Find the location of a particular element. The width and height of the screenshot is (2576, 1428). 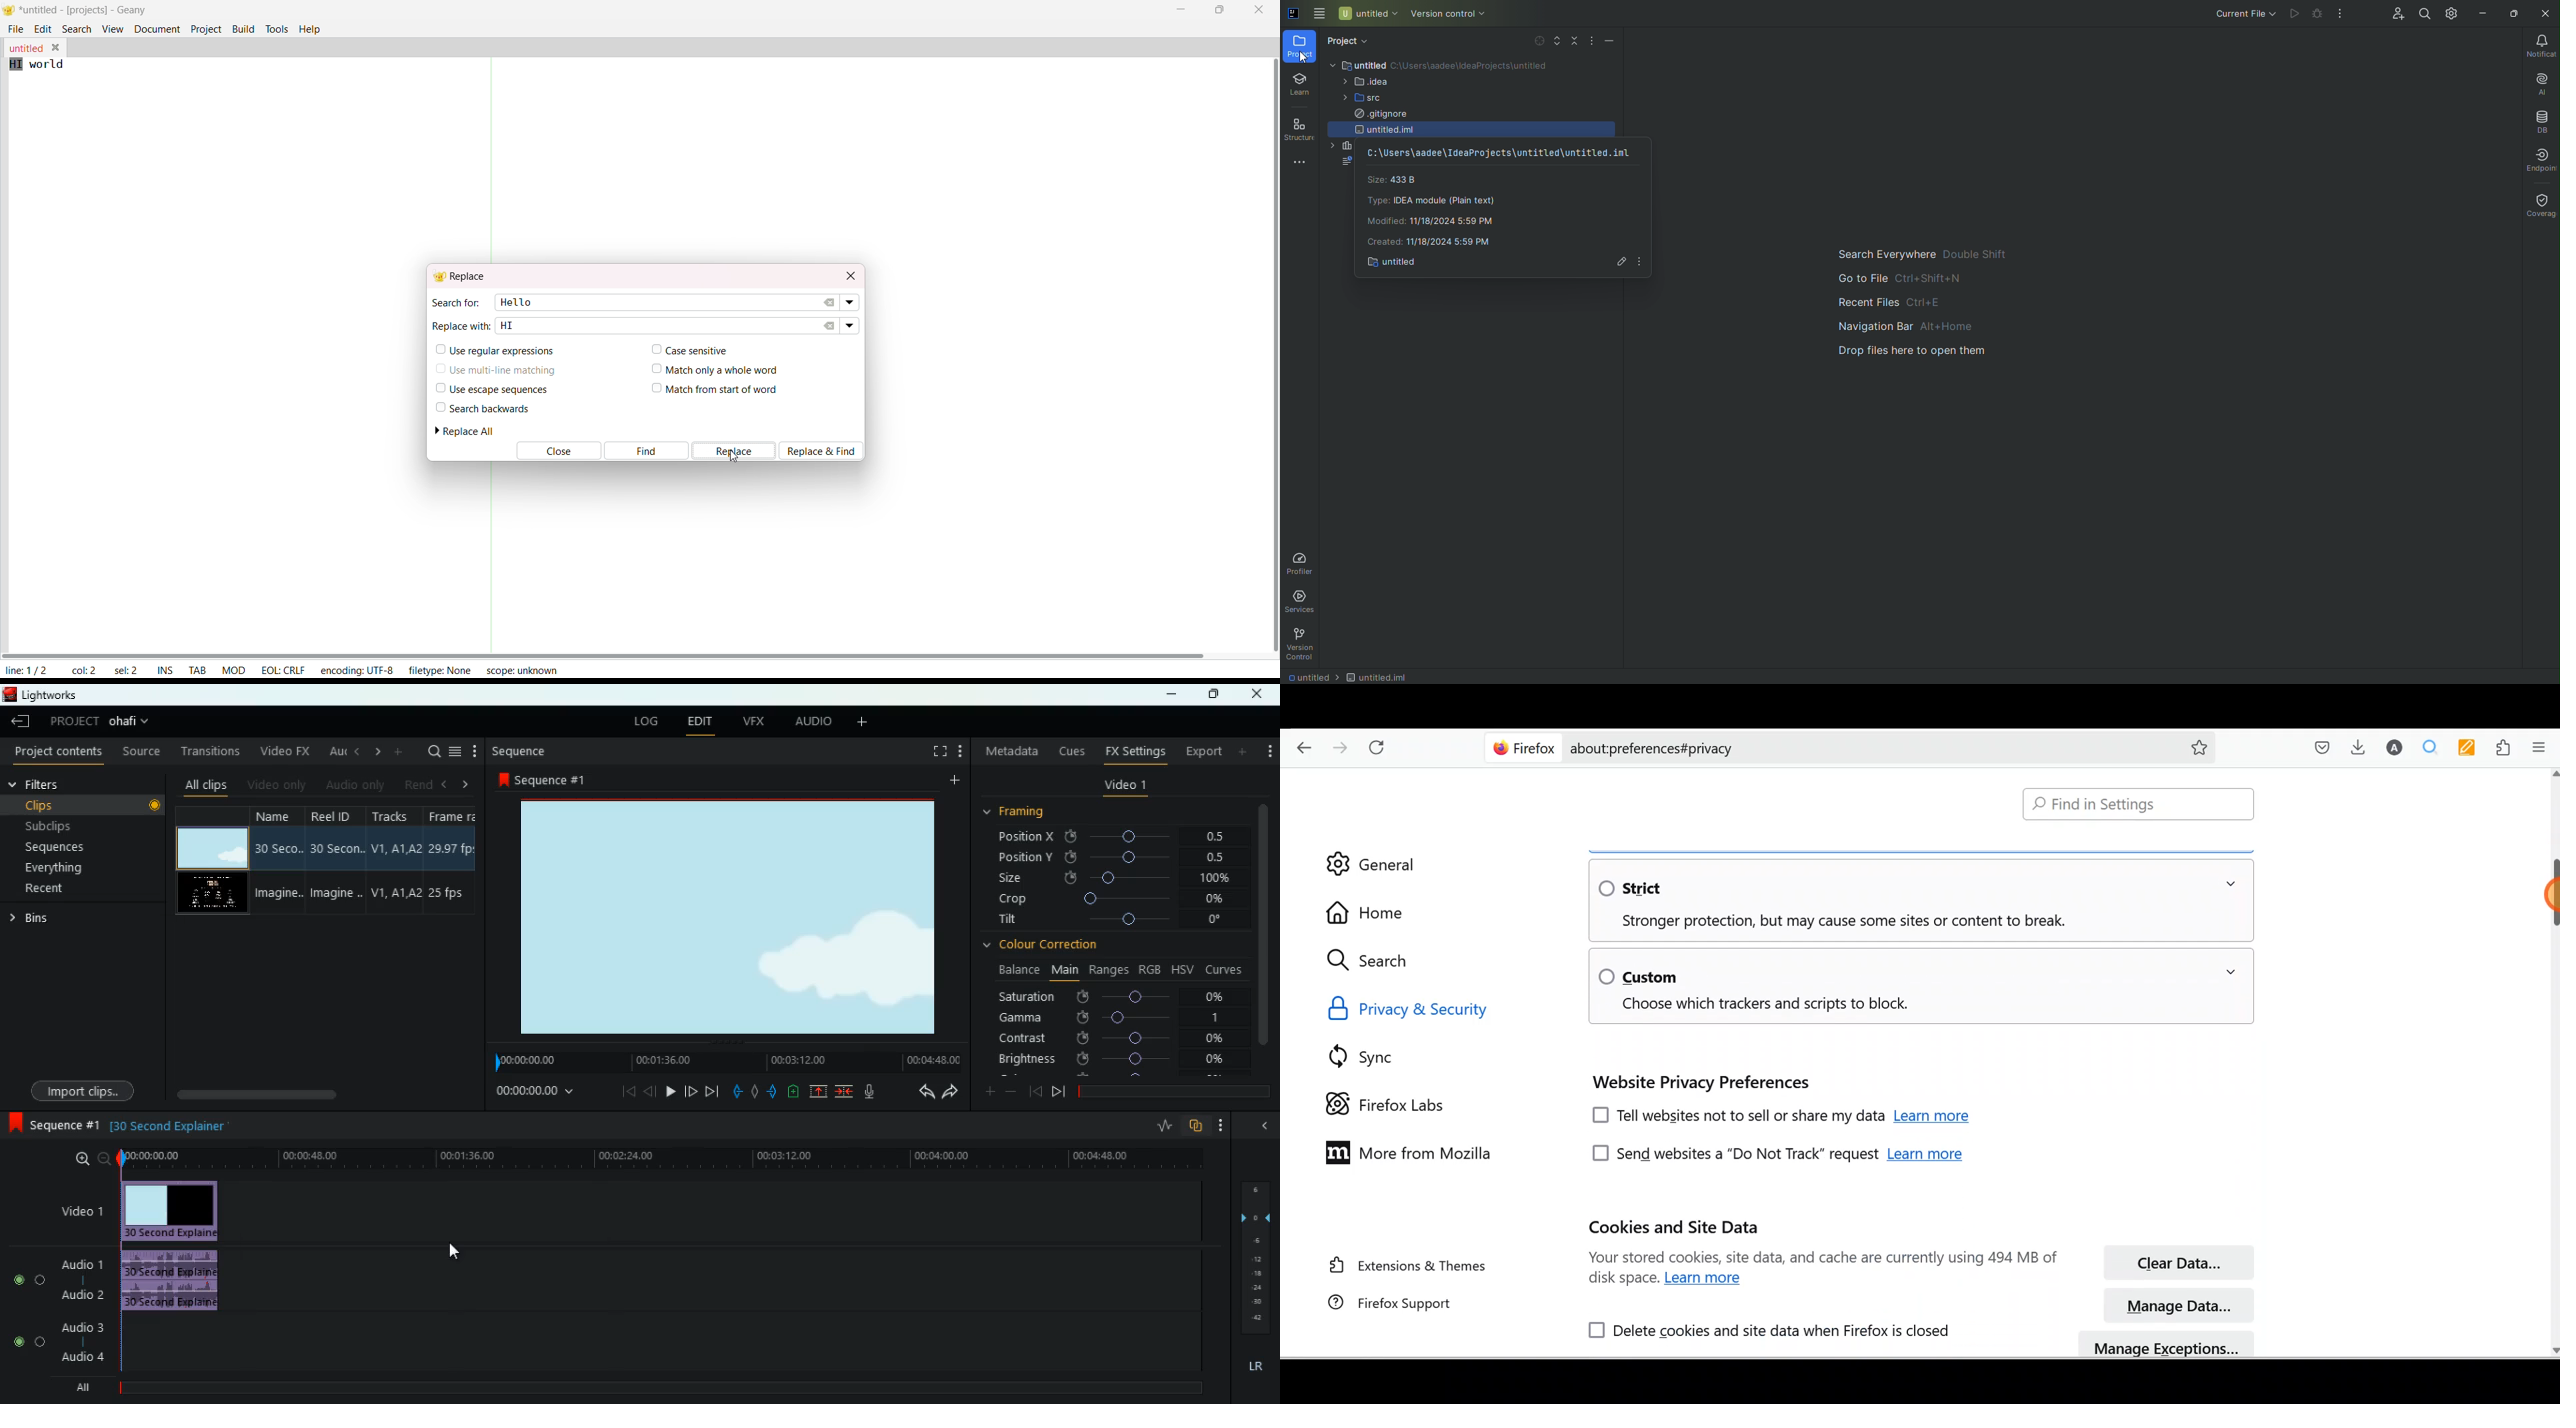

video fx is located at coordinates (283, 751).